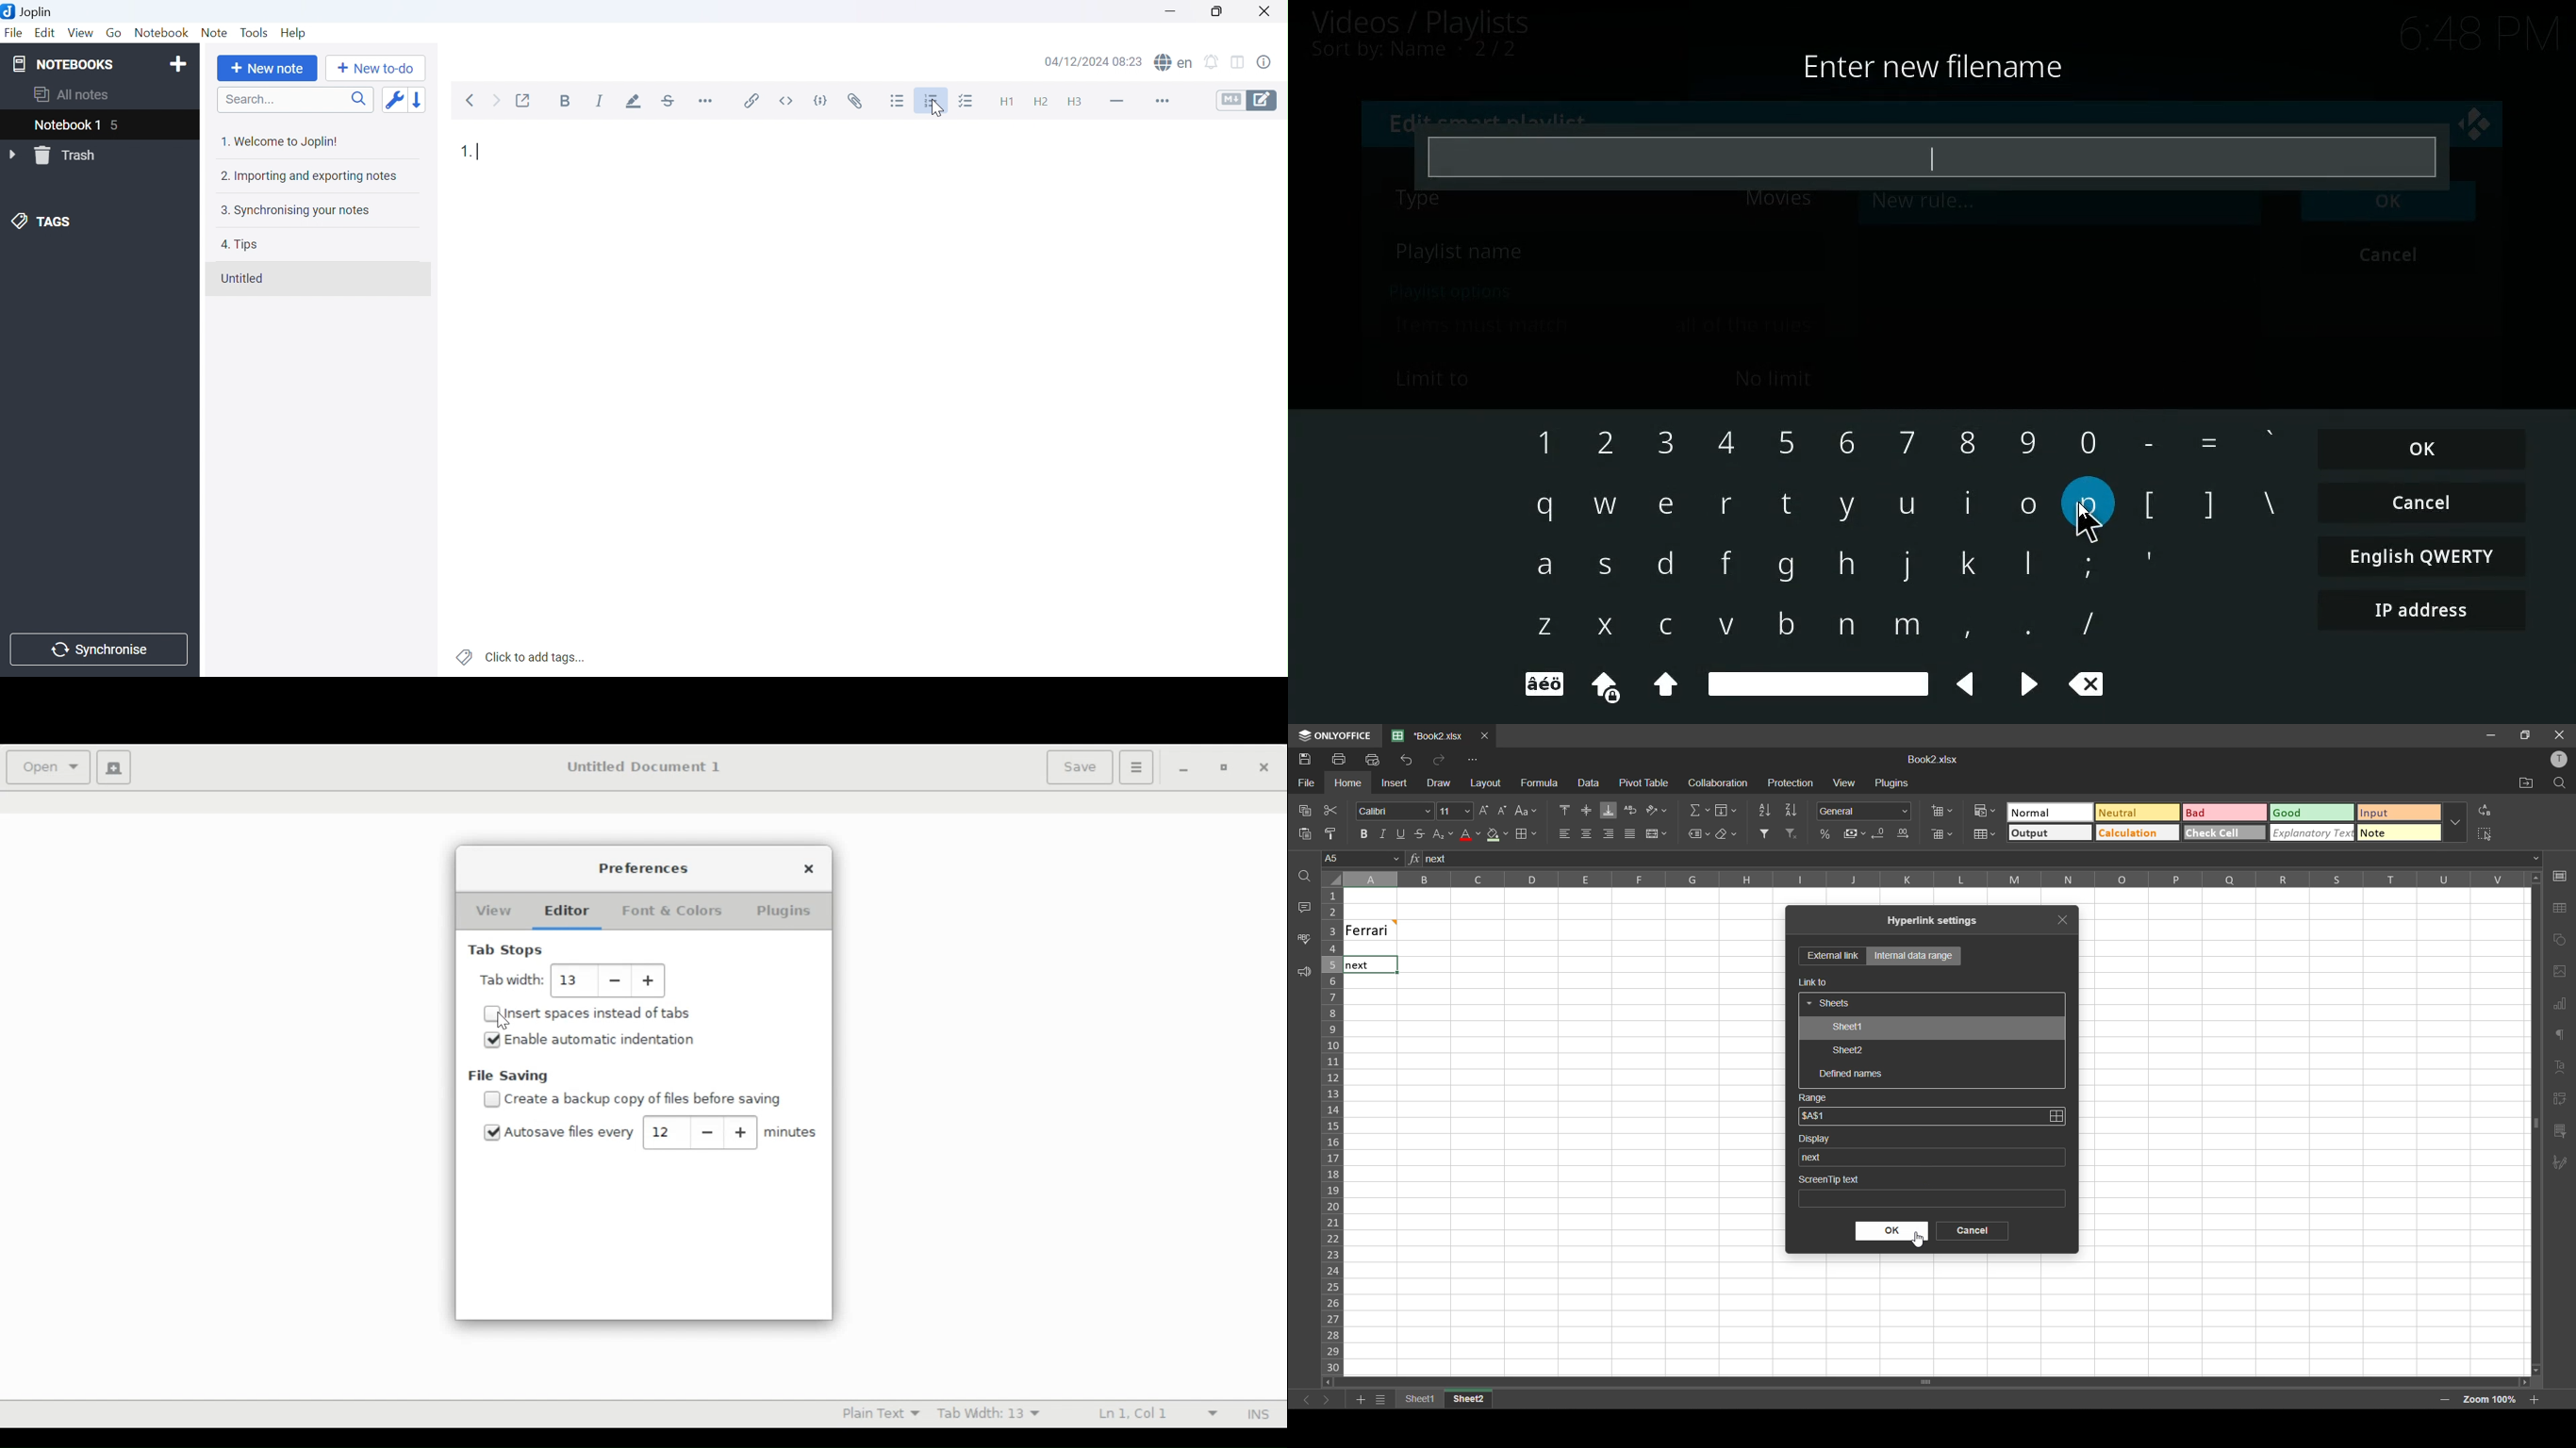 Image resolution: width=2576 pixels, height=1456 pixels. Describe the element at coordinates (100, 651) in the screenshot. I see `Synchronise` at that location.